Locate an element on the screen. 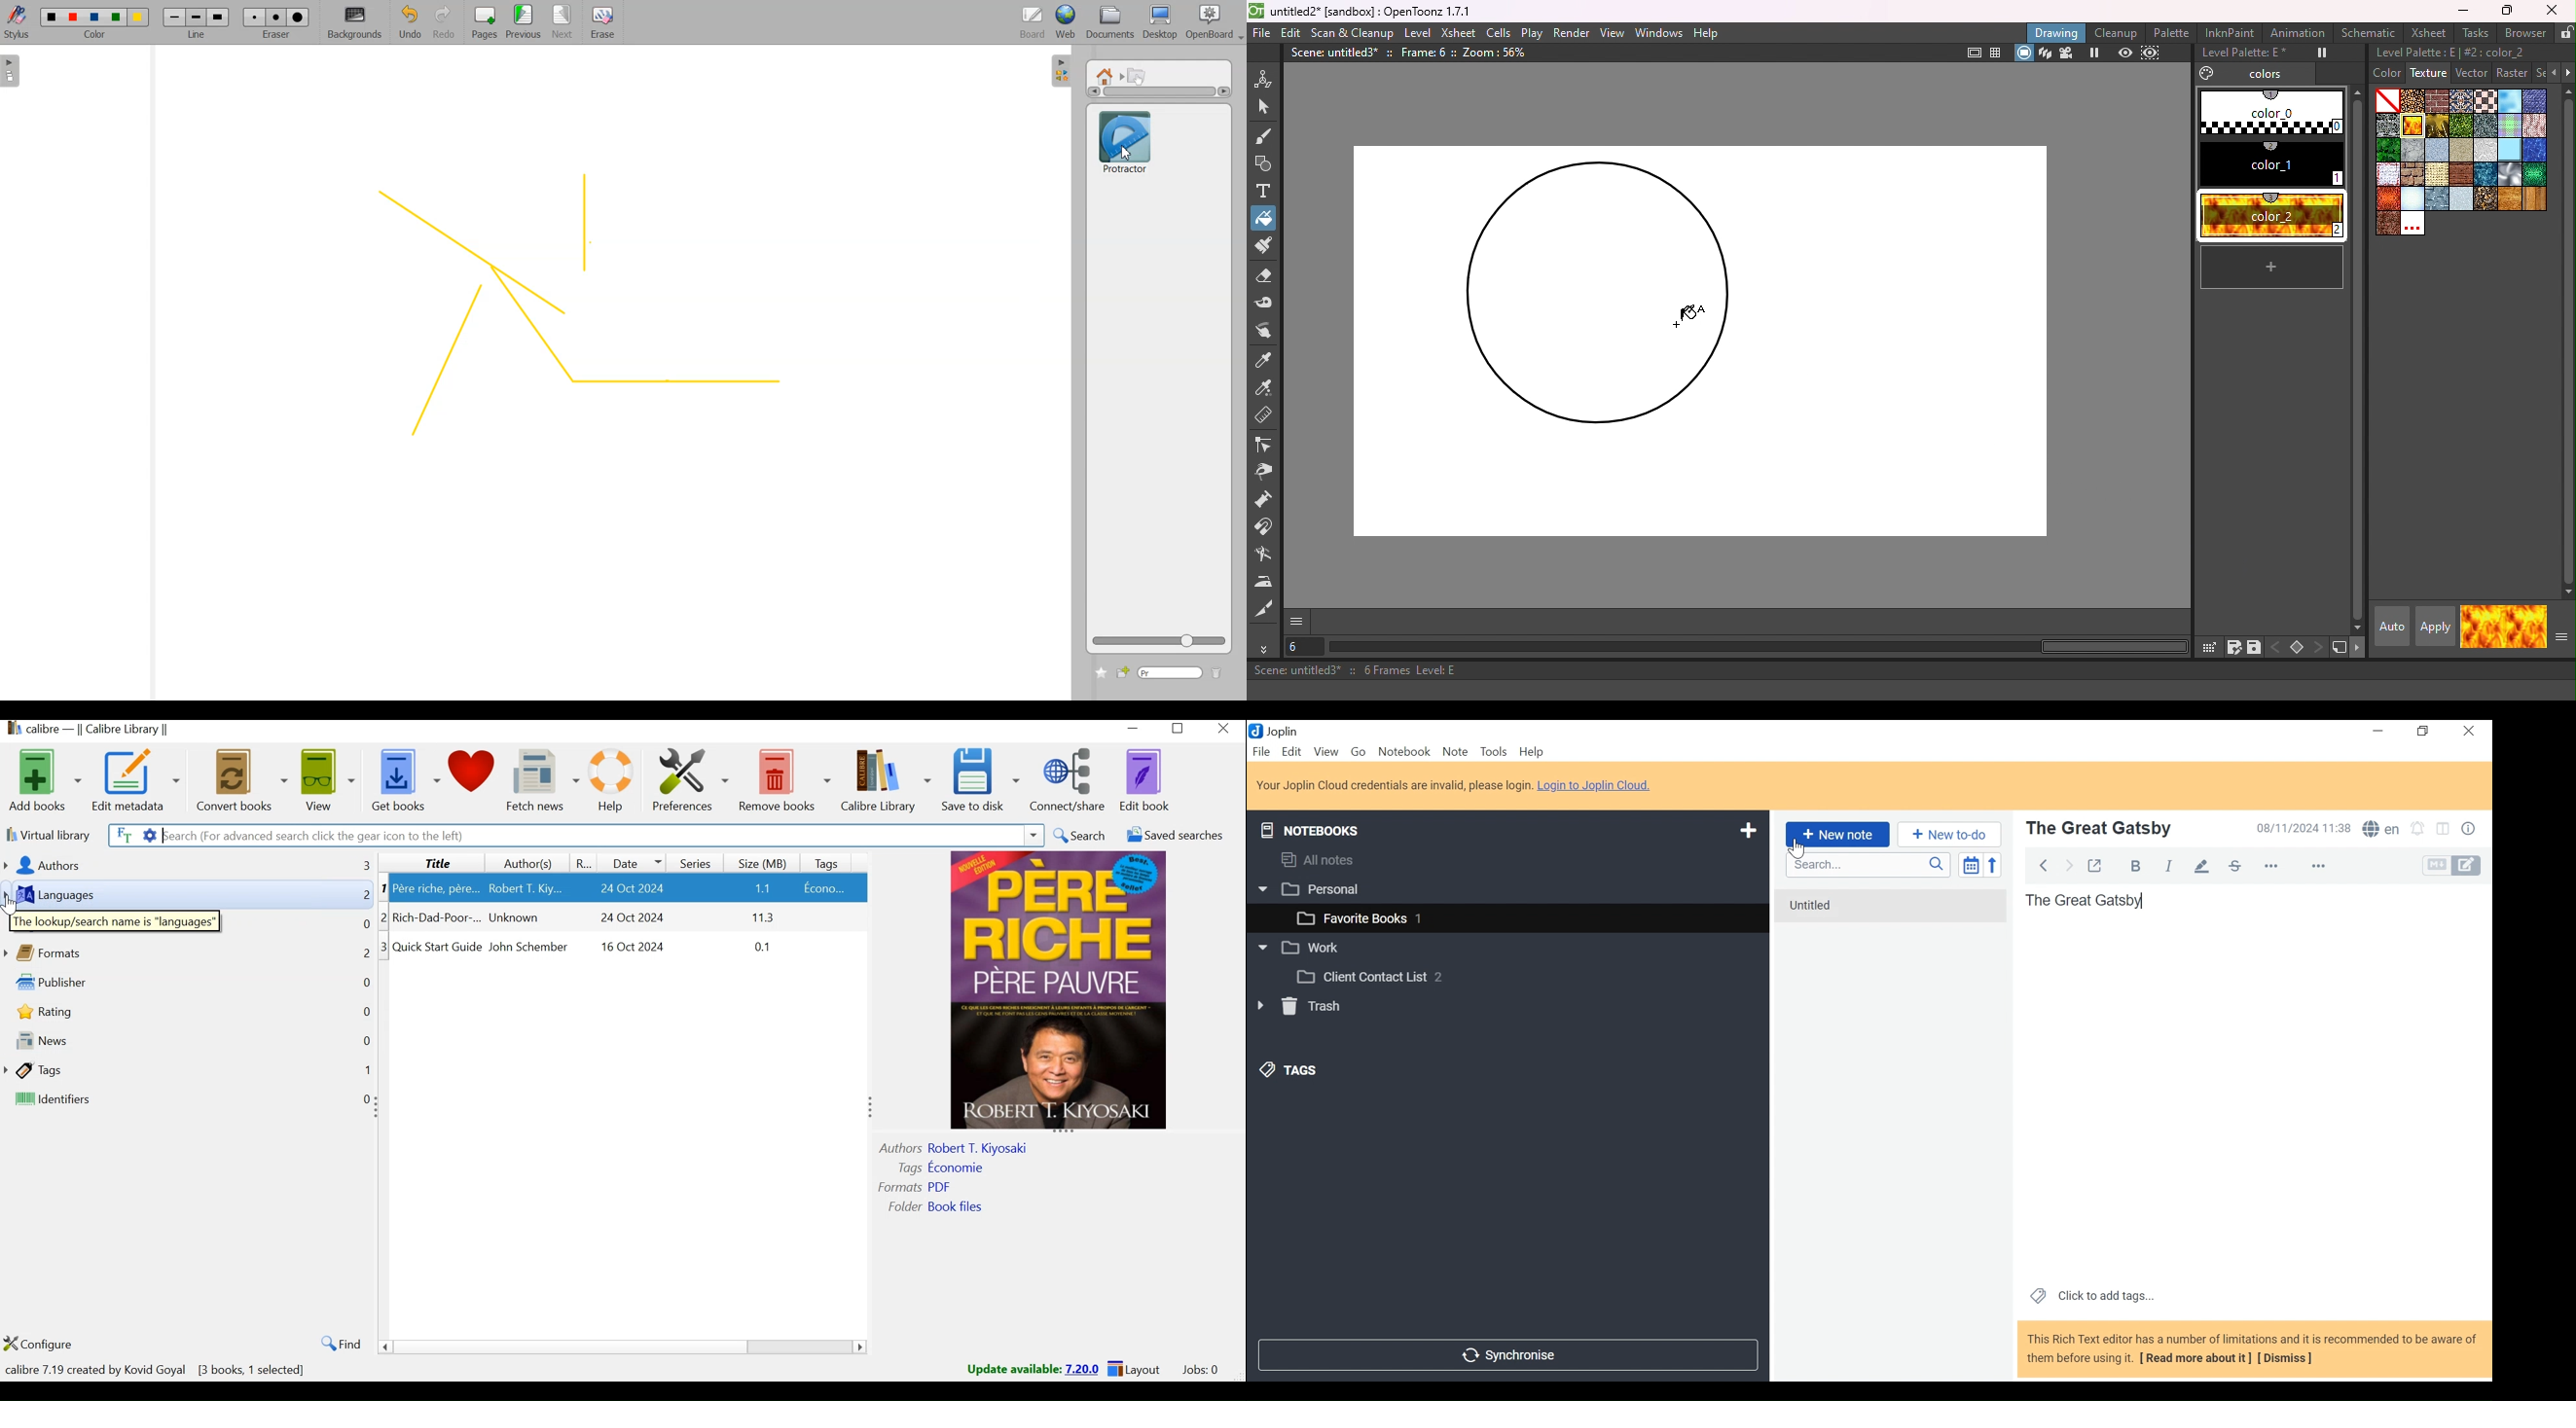  Authors is located at coordinates (526, 863).